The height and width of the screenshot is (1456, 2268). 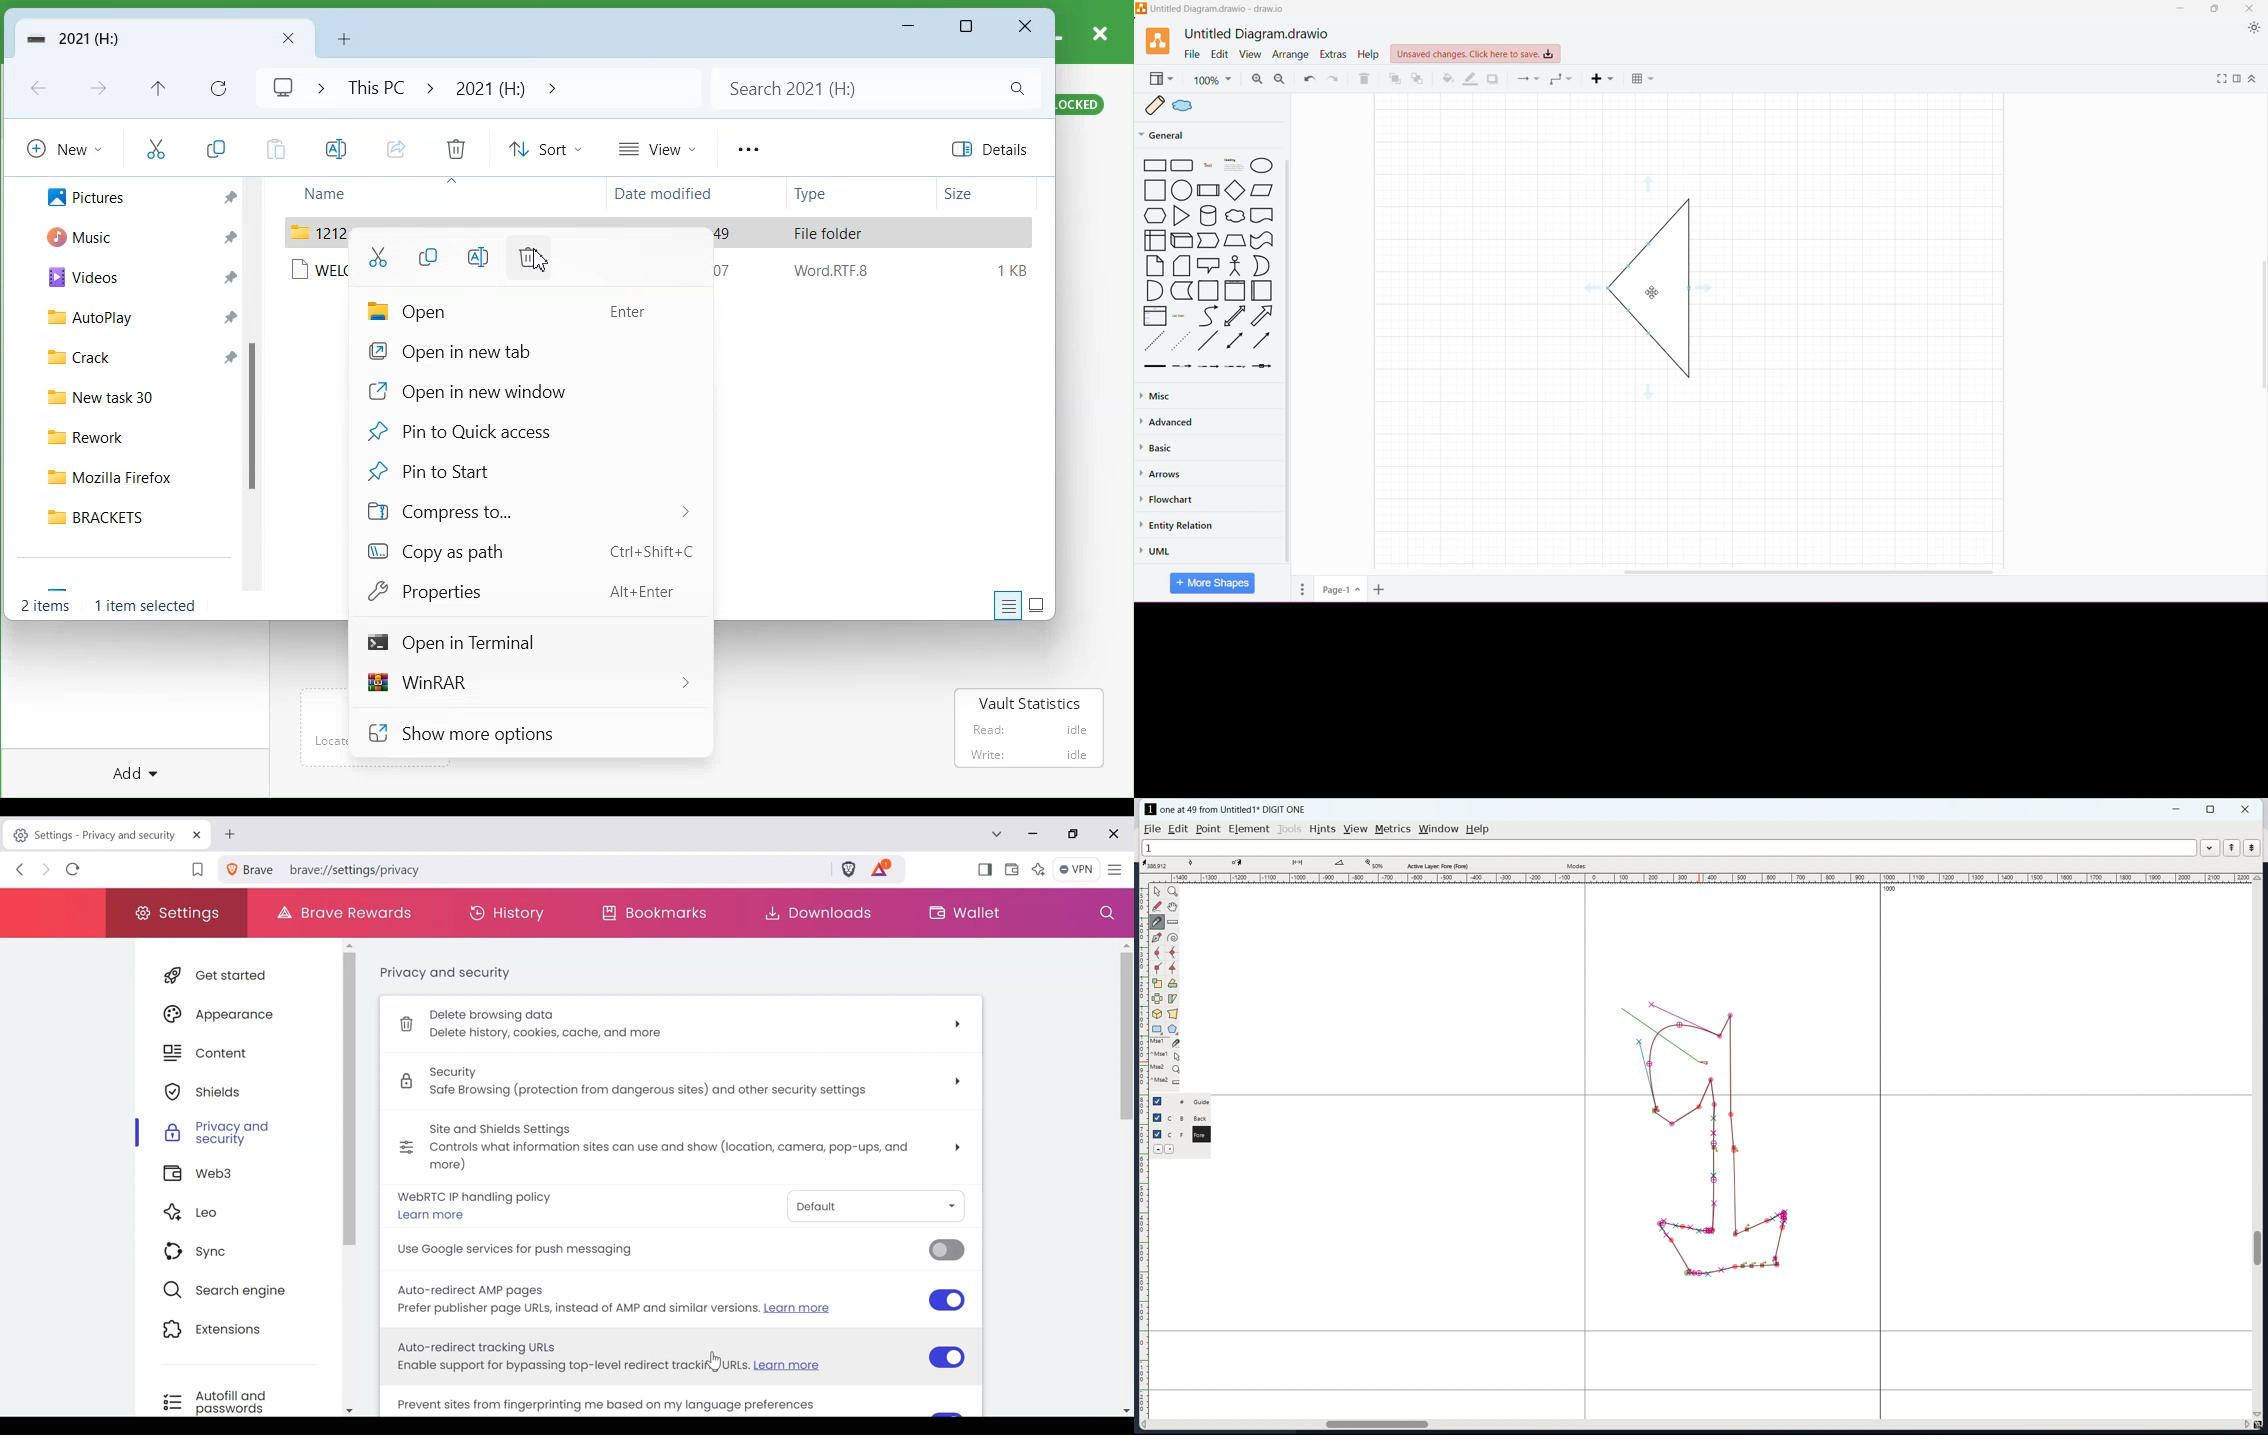 I want to click on Refresh, so click(x=74, y=871).